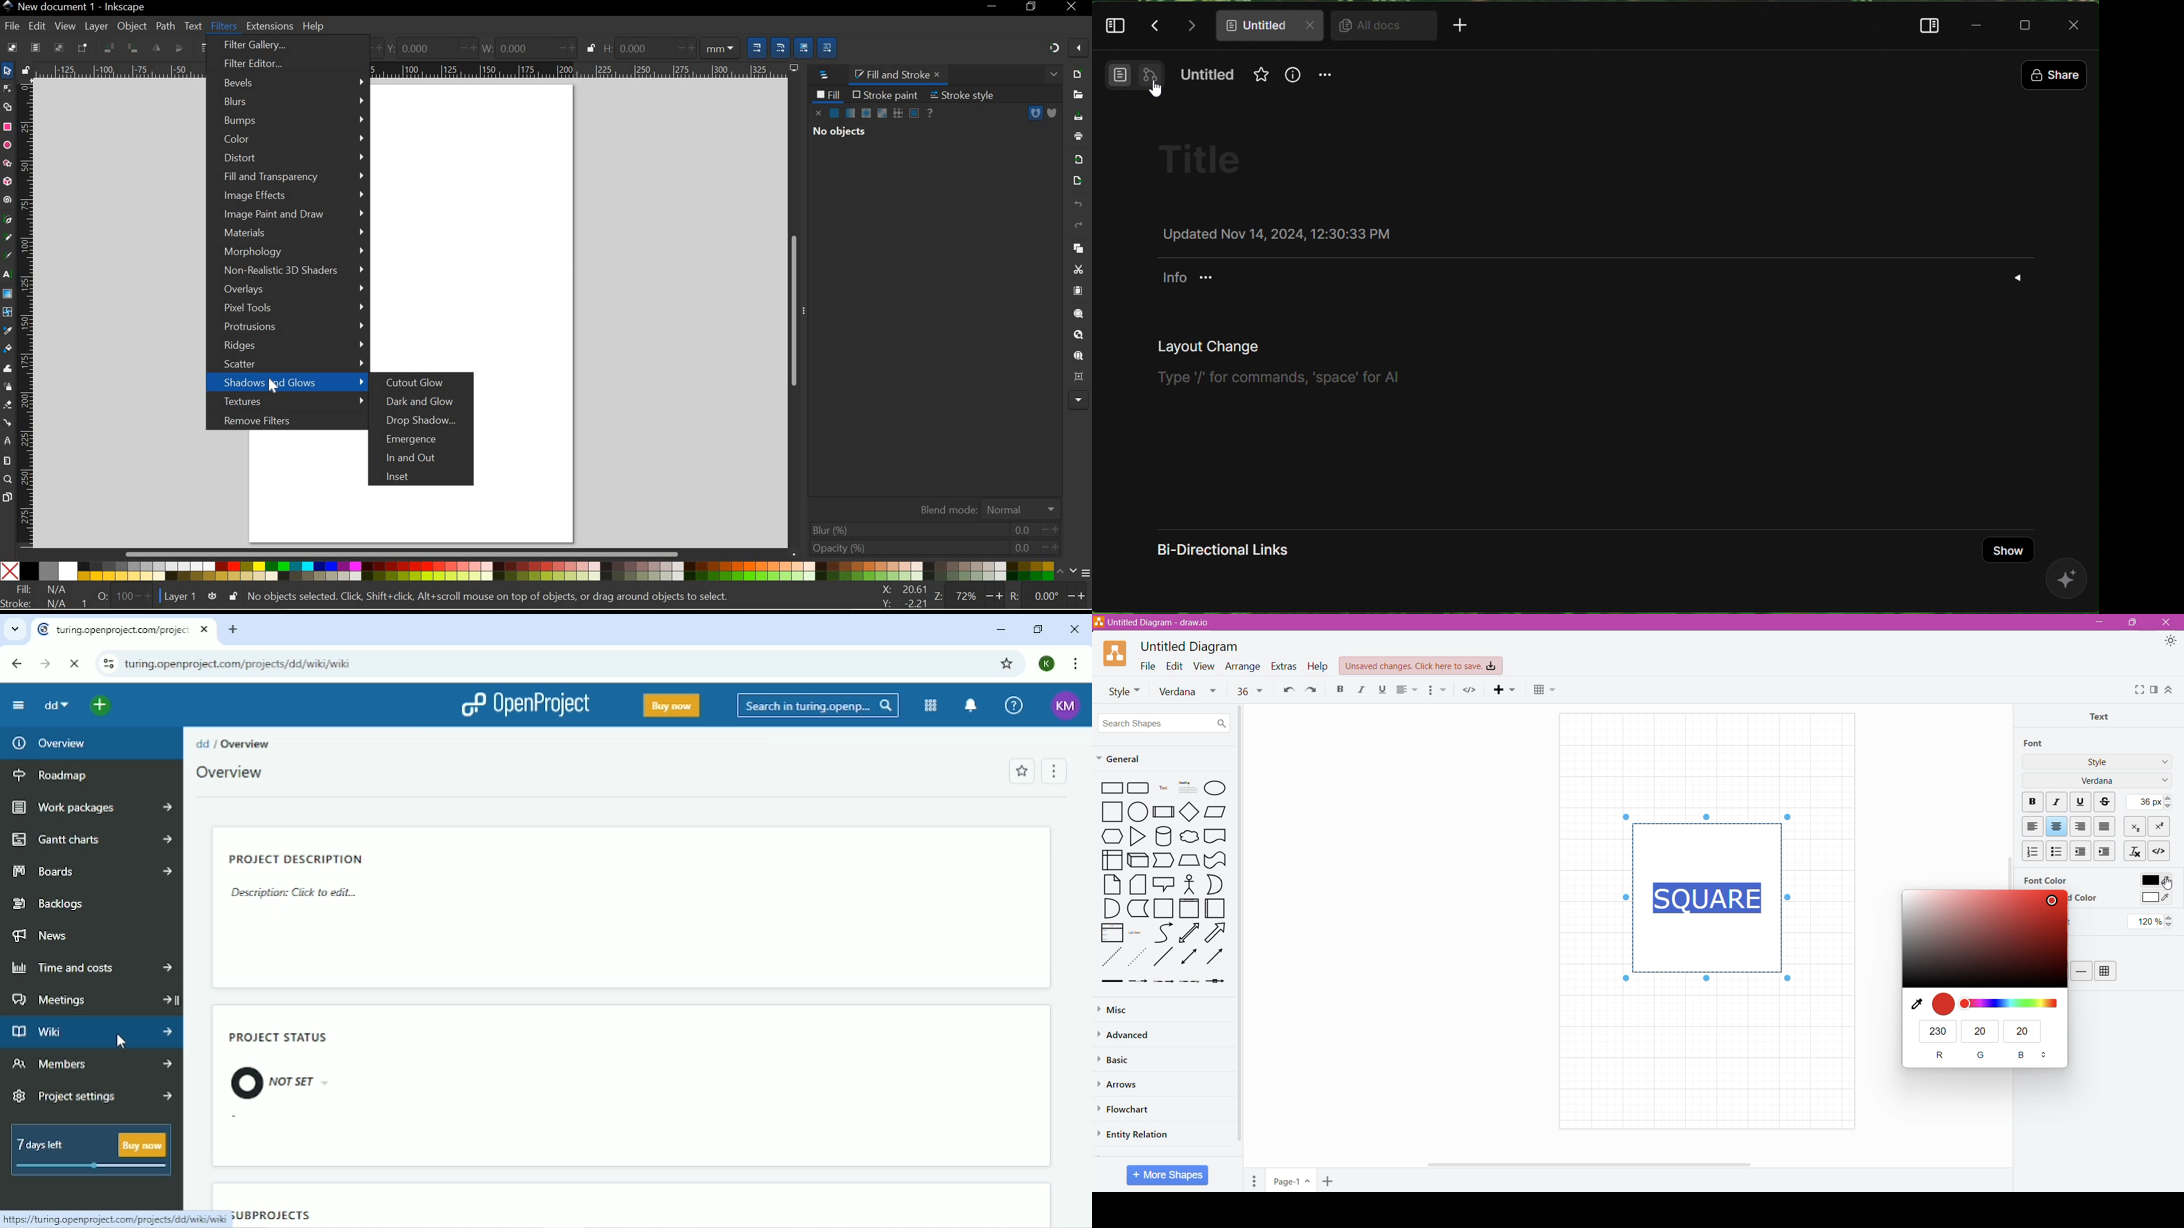 This screenshot has height=1232, width=2184. I want to click on circle, so click(1138, 811).